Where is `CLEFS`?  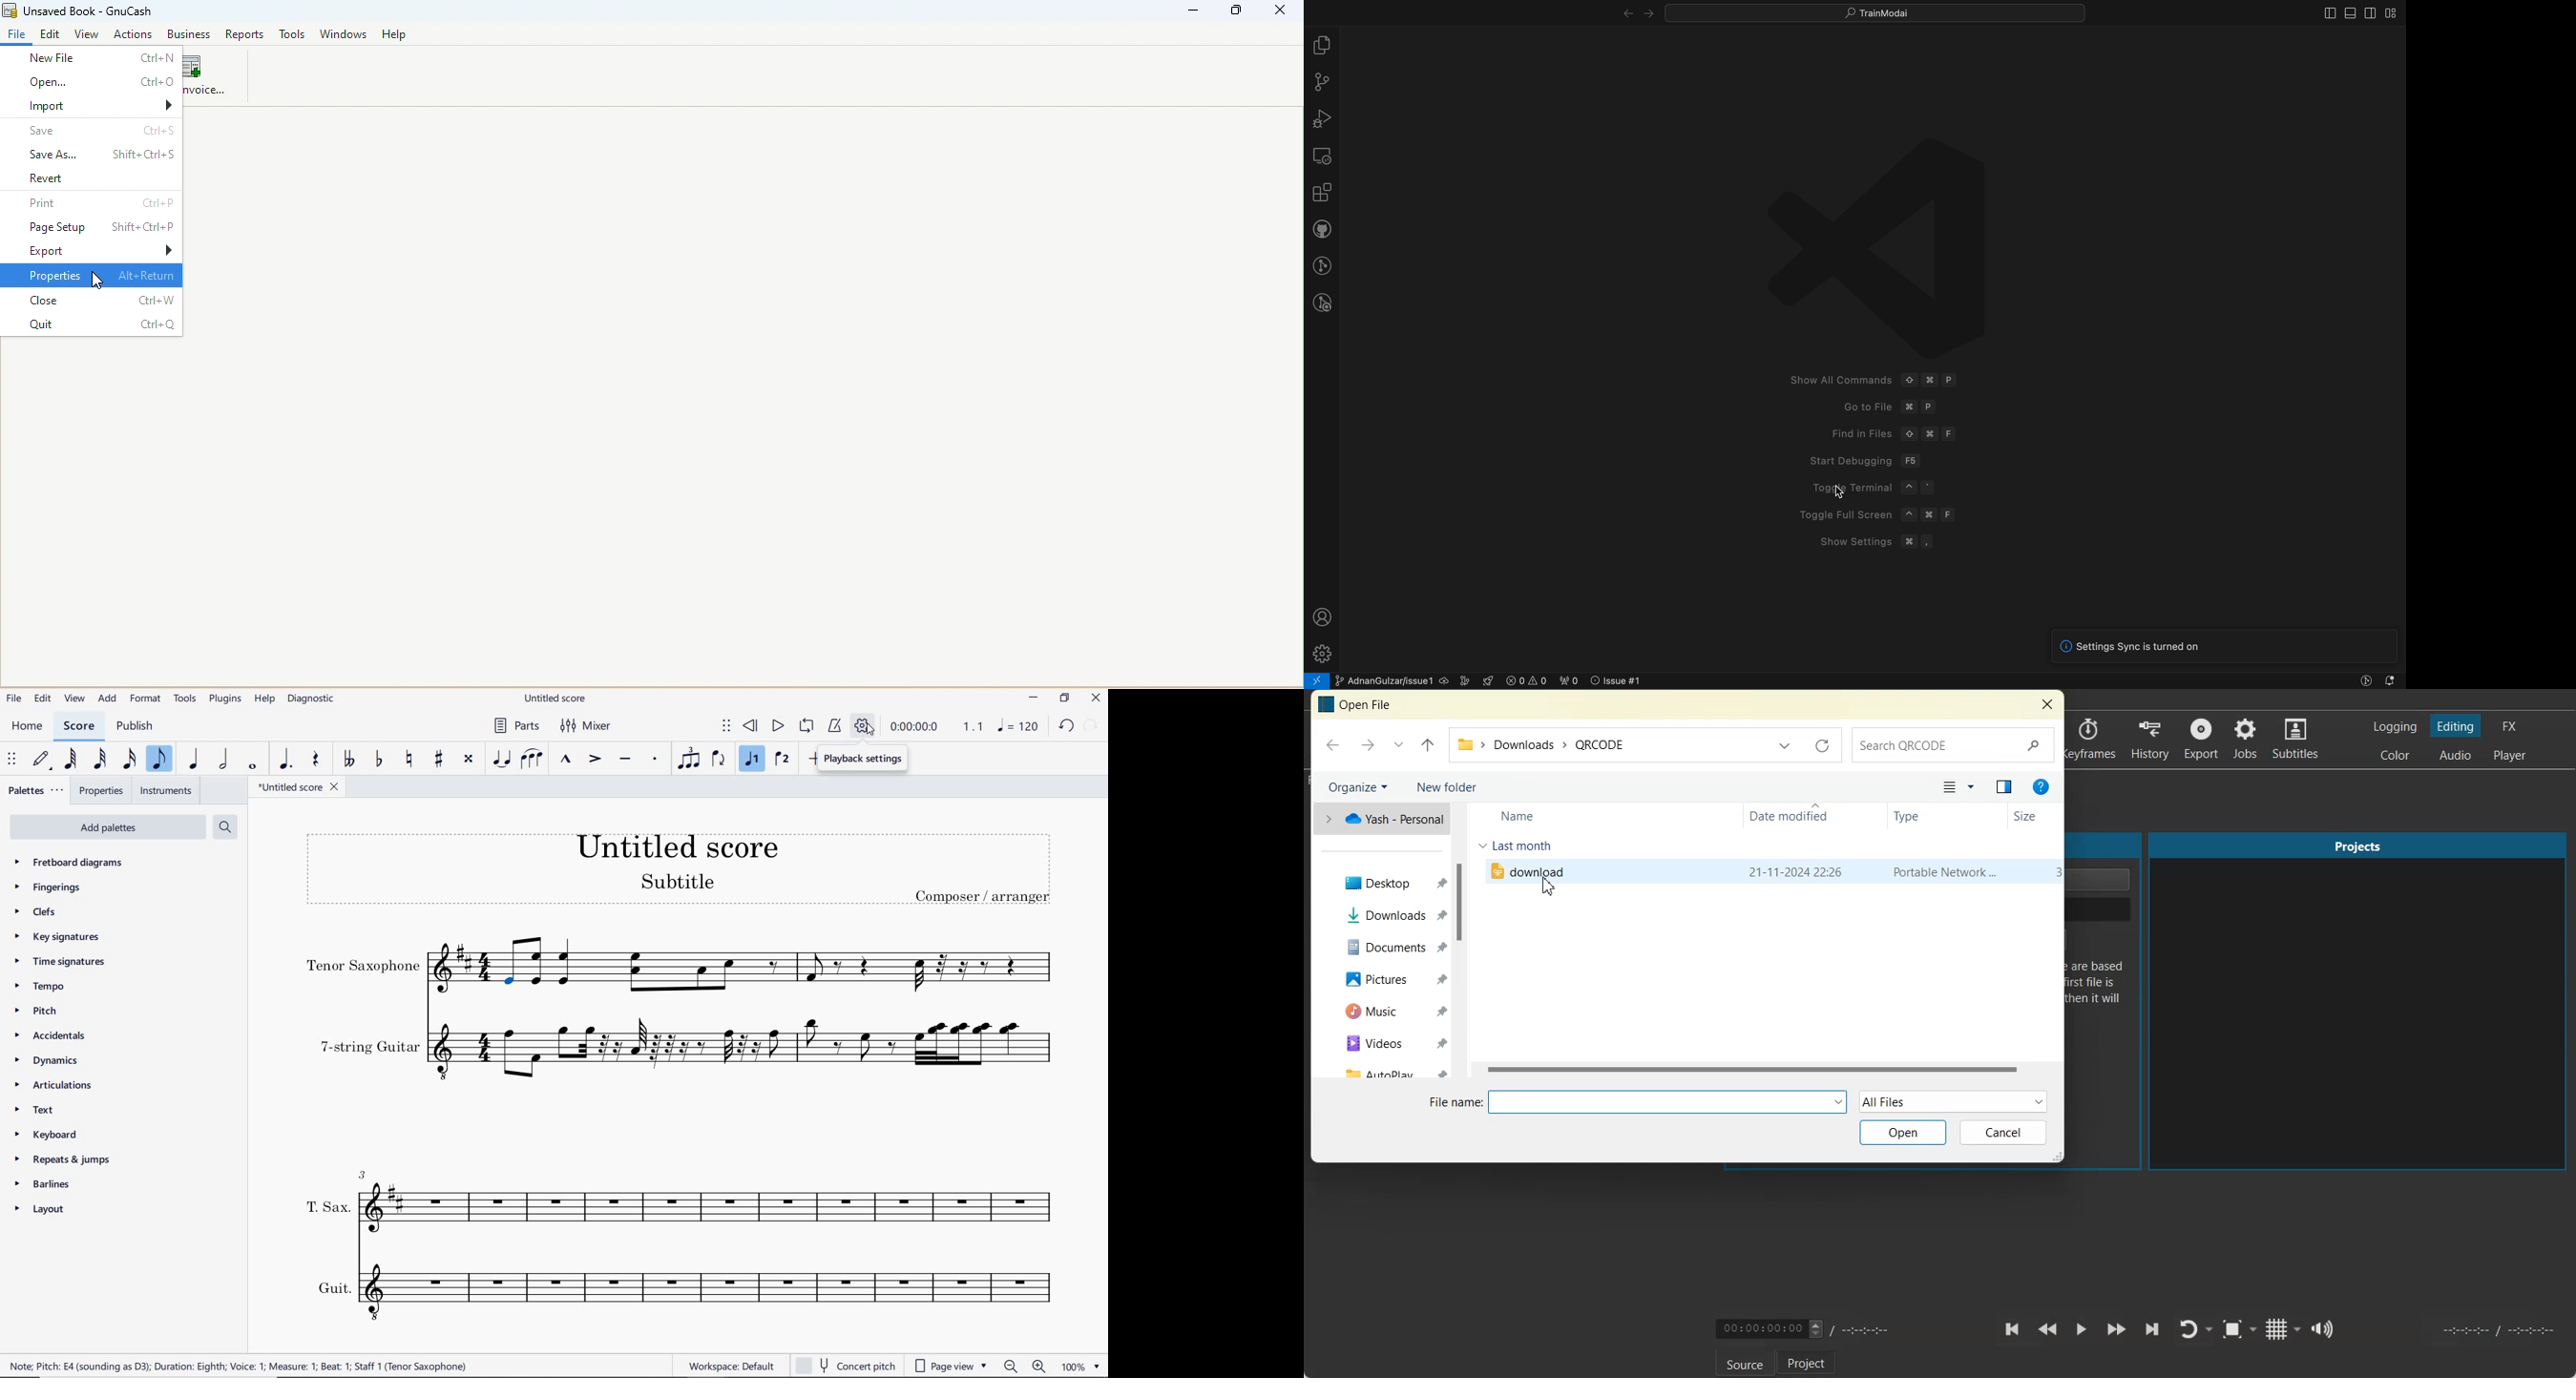
CLEFS is located at coordinates (42, 913).